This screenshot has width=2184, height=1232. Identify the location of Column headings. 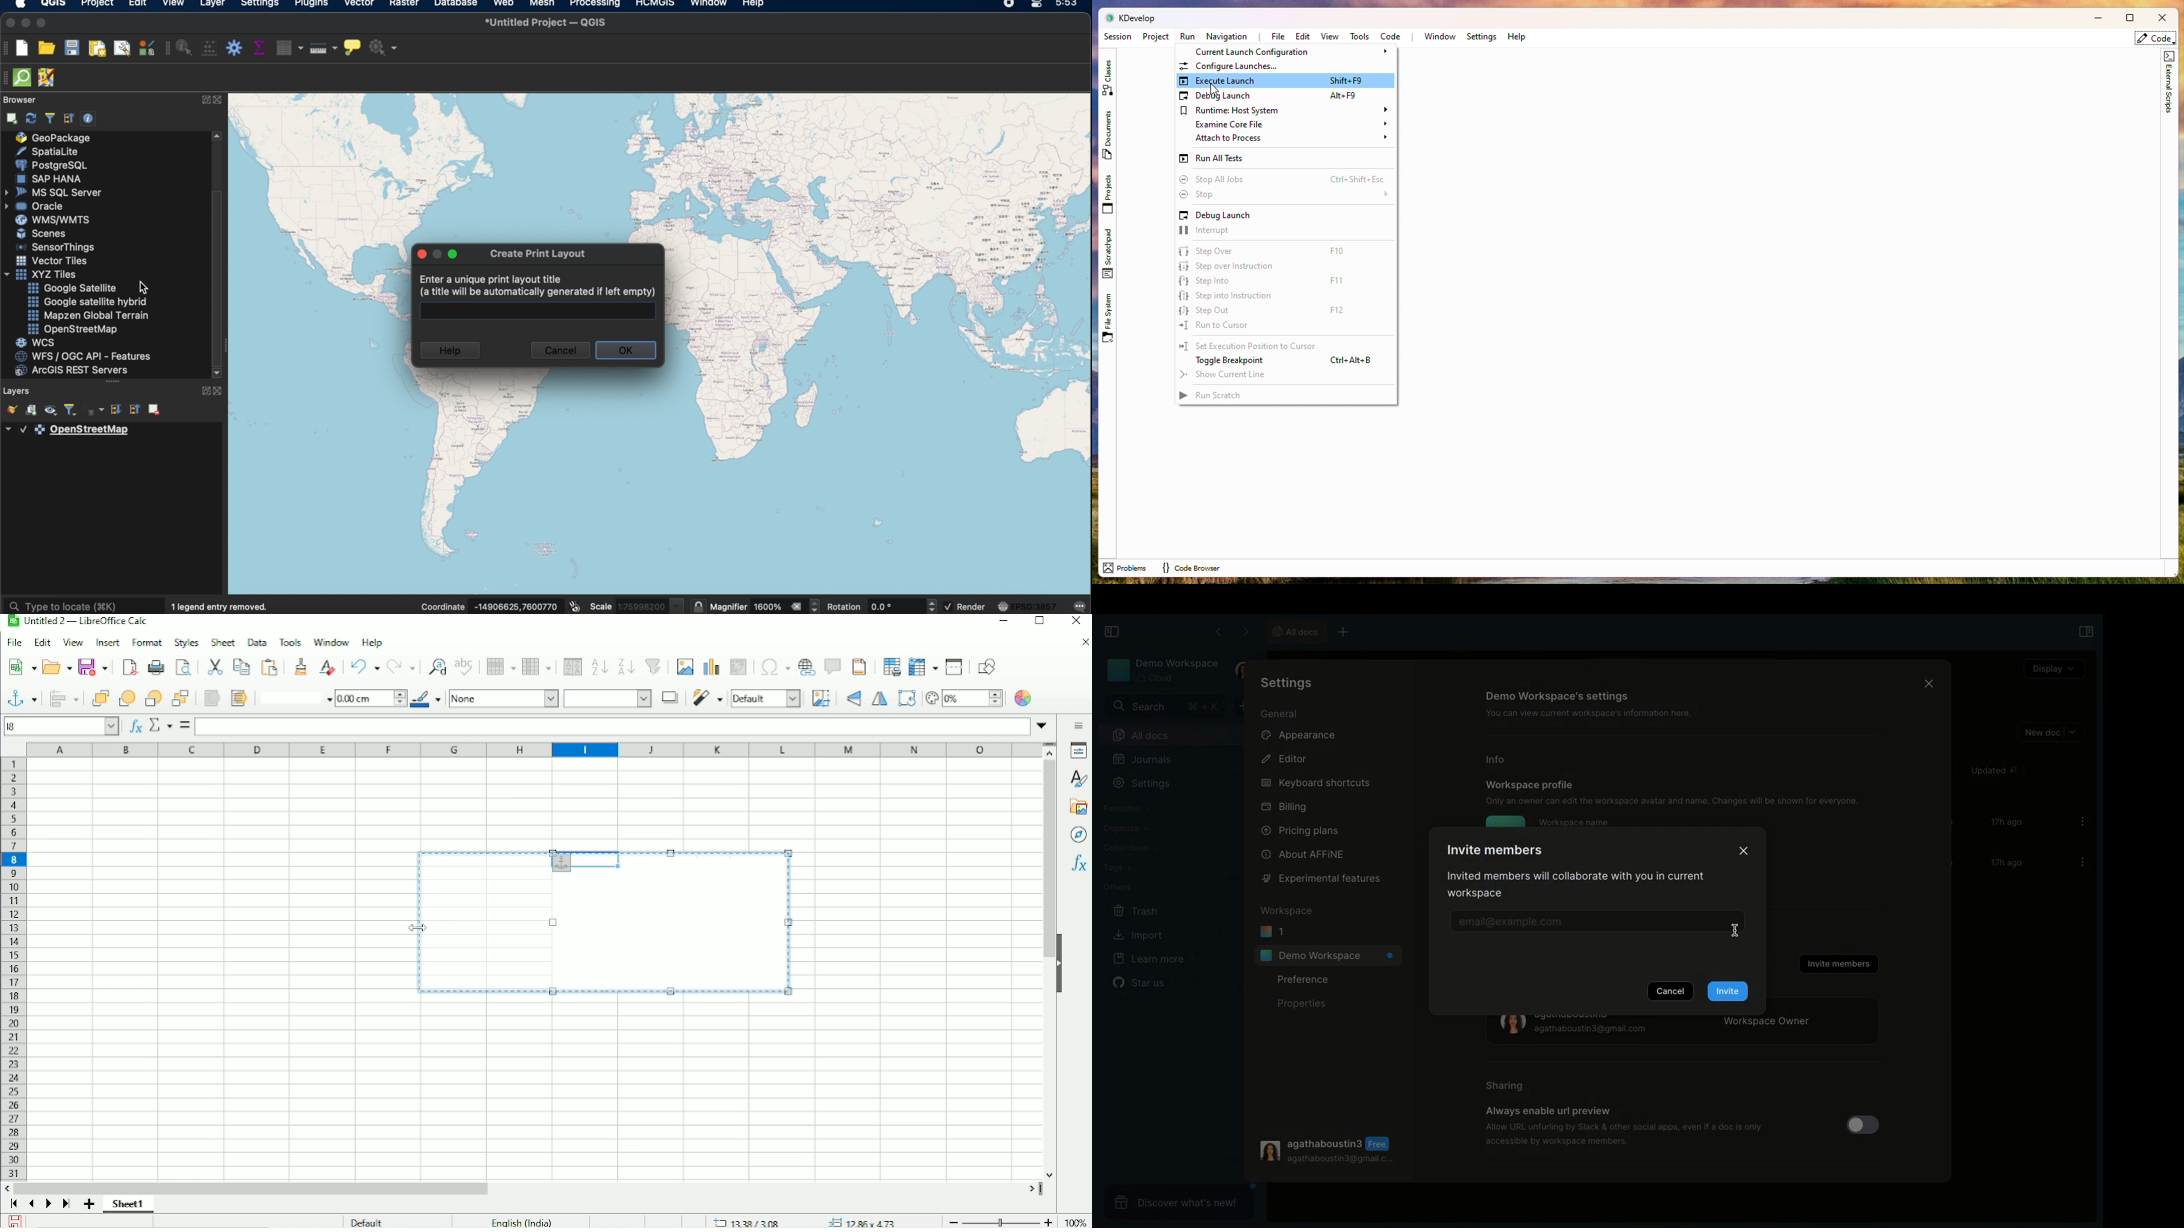
(535, 750).